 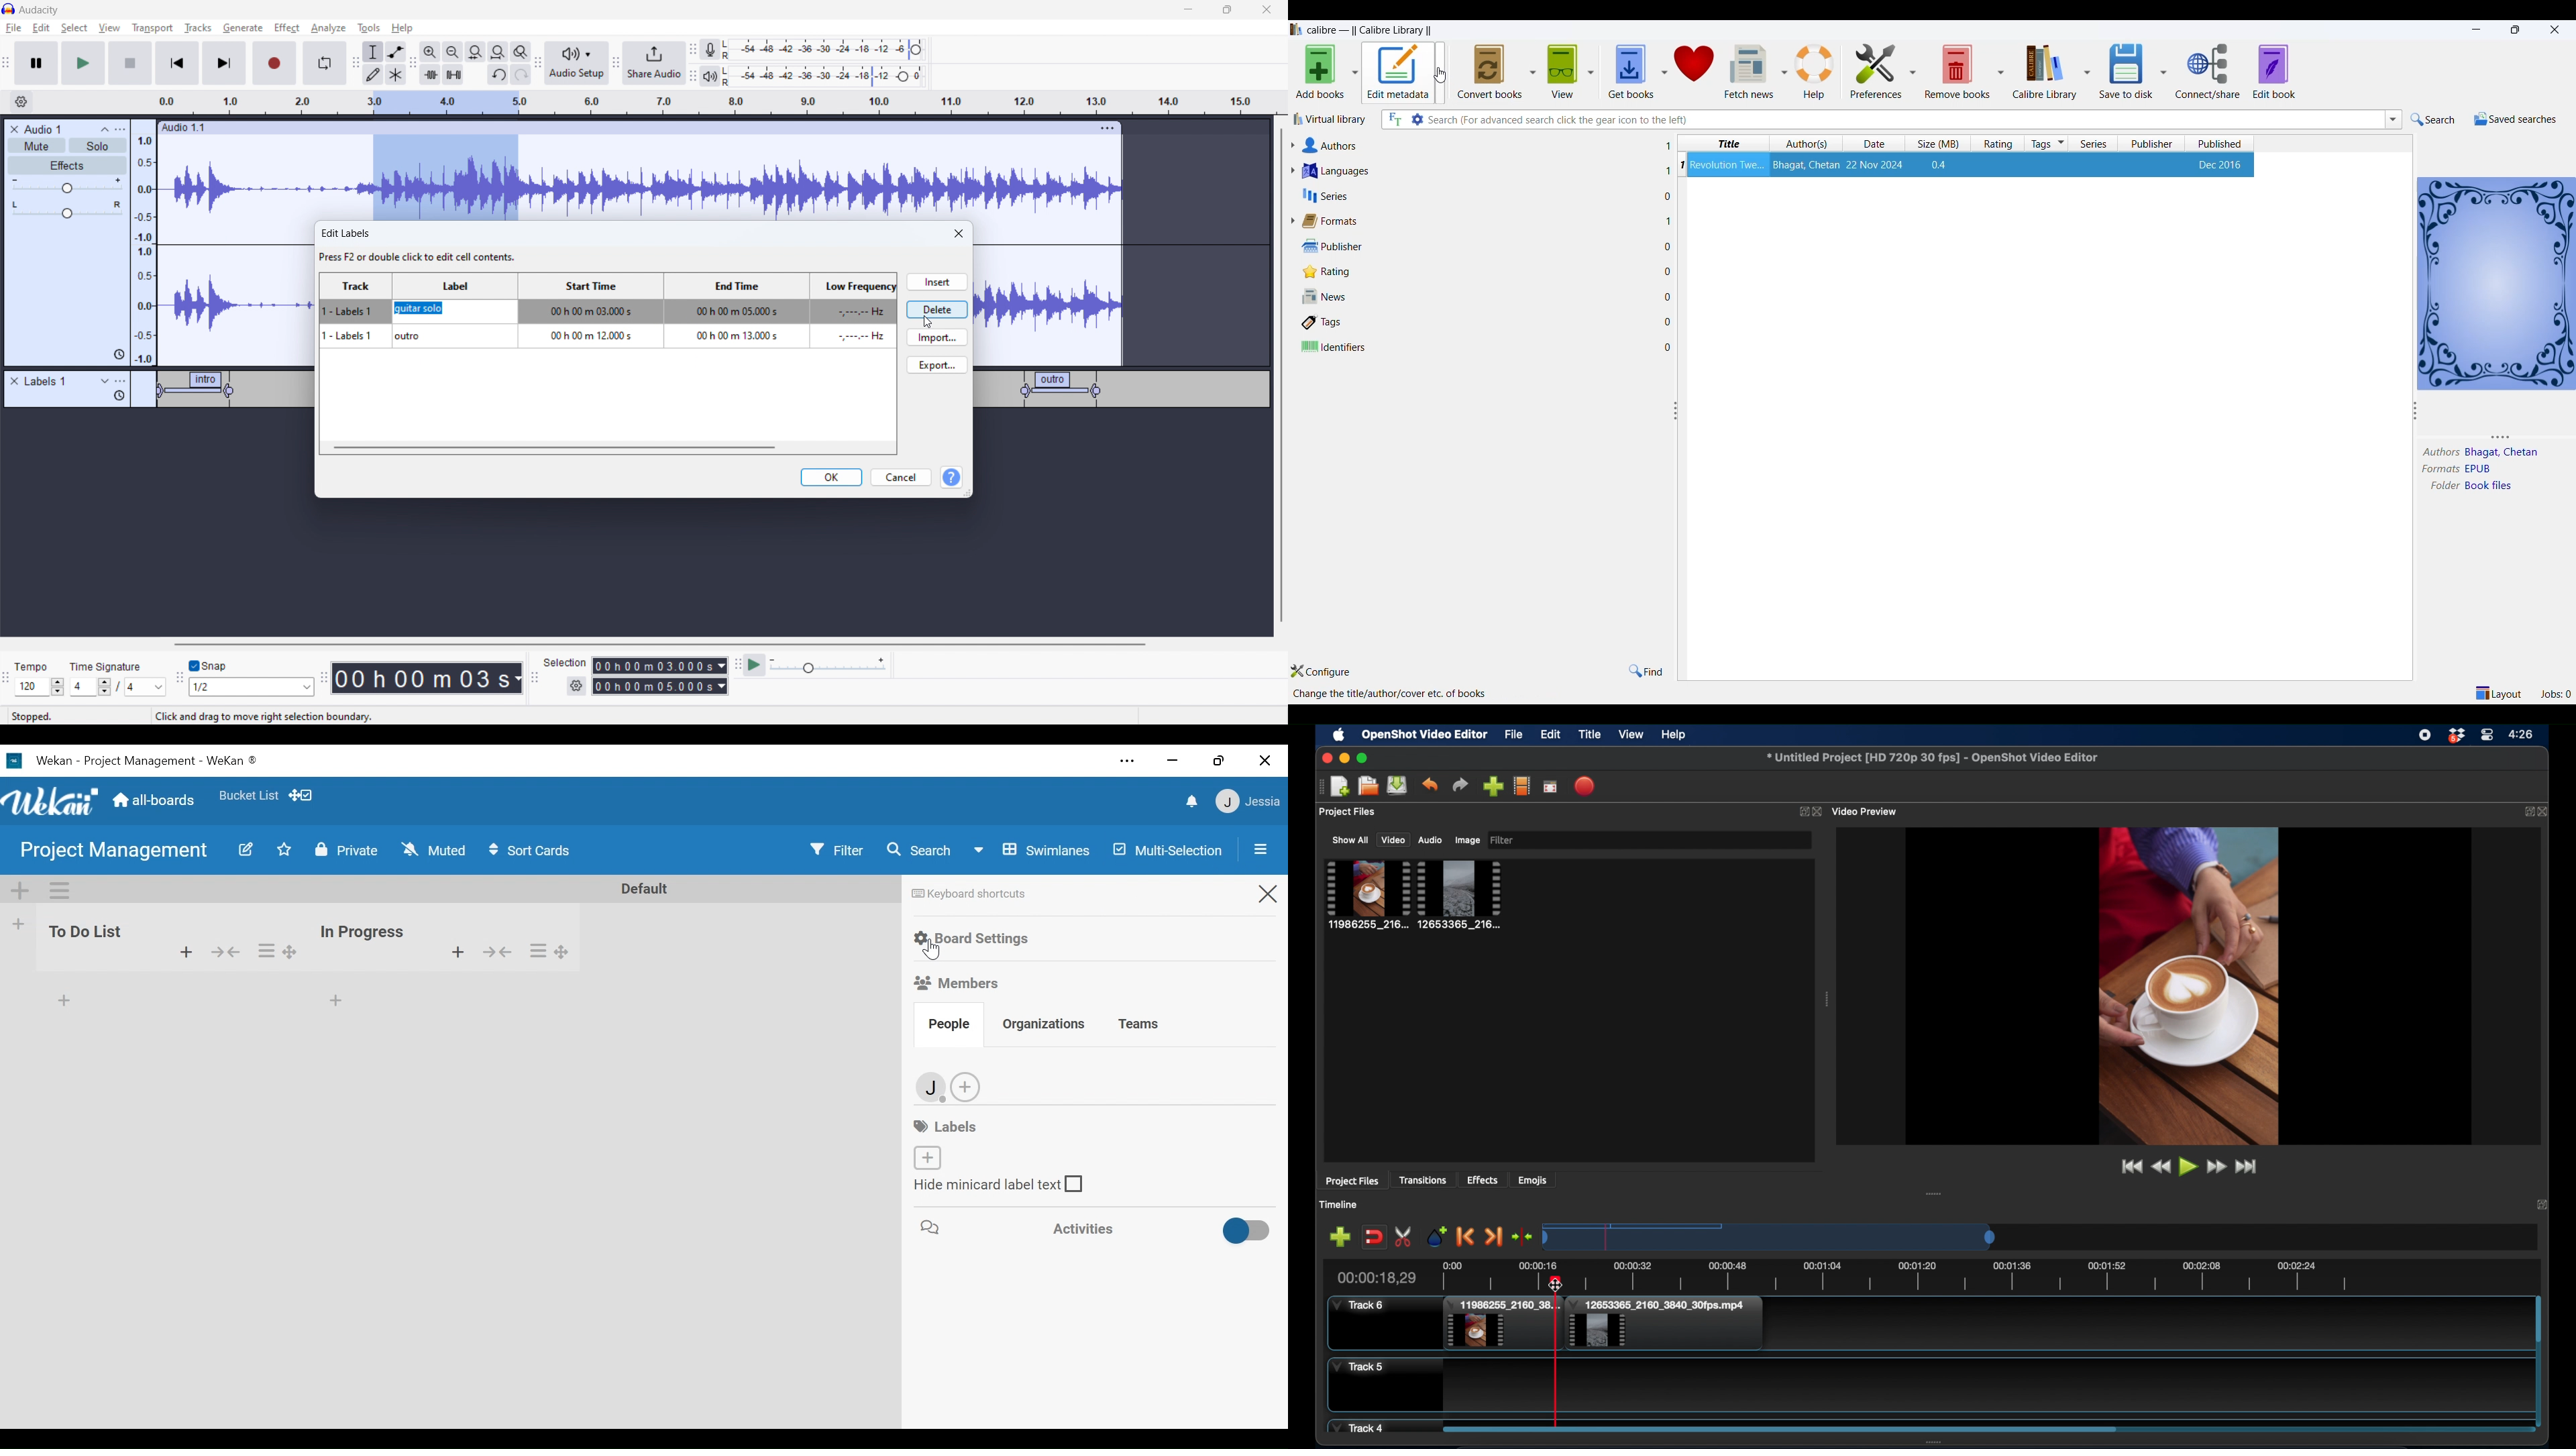 What do you see at coordinates (1648, 669) in the screenshot?
I see `find` at bounding box center [1648, 669].